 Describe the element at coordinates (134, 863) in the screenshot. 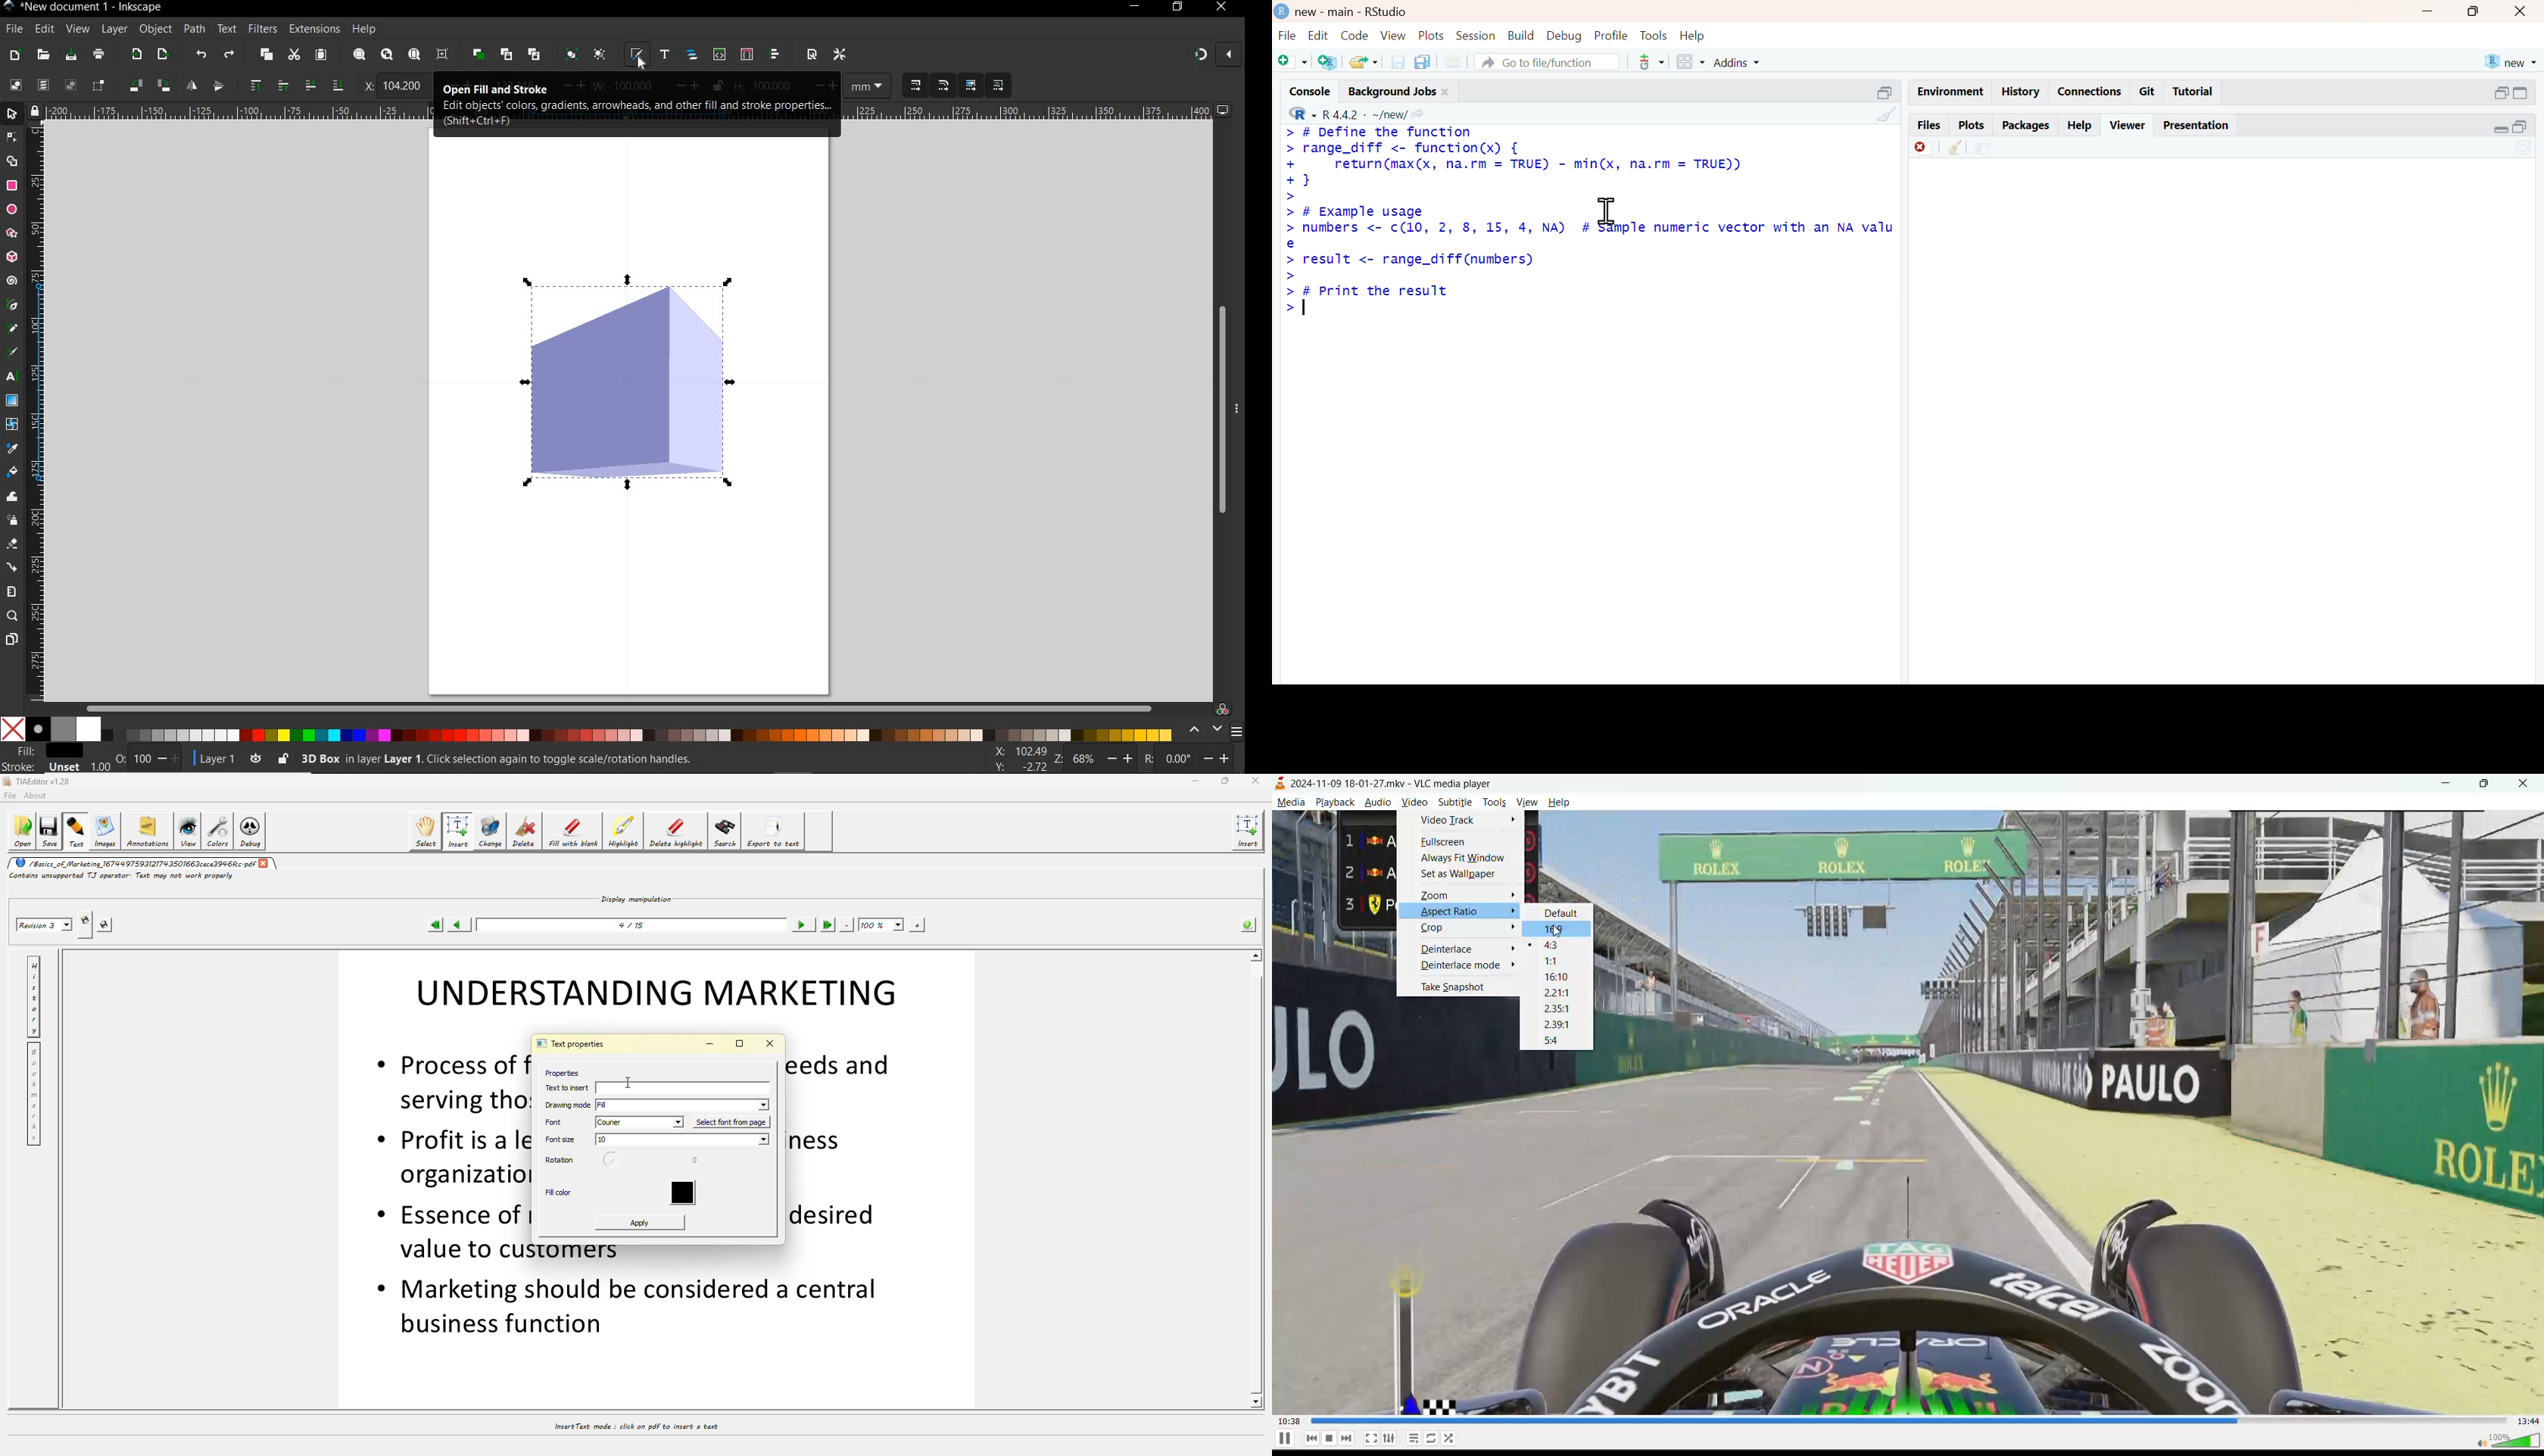

I see `/Basics_of_Marketing_ 1674497593121743501663cece3946fcc.pdf` at that location.